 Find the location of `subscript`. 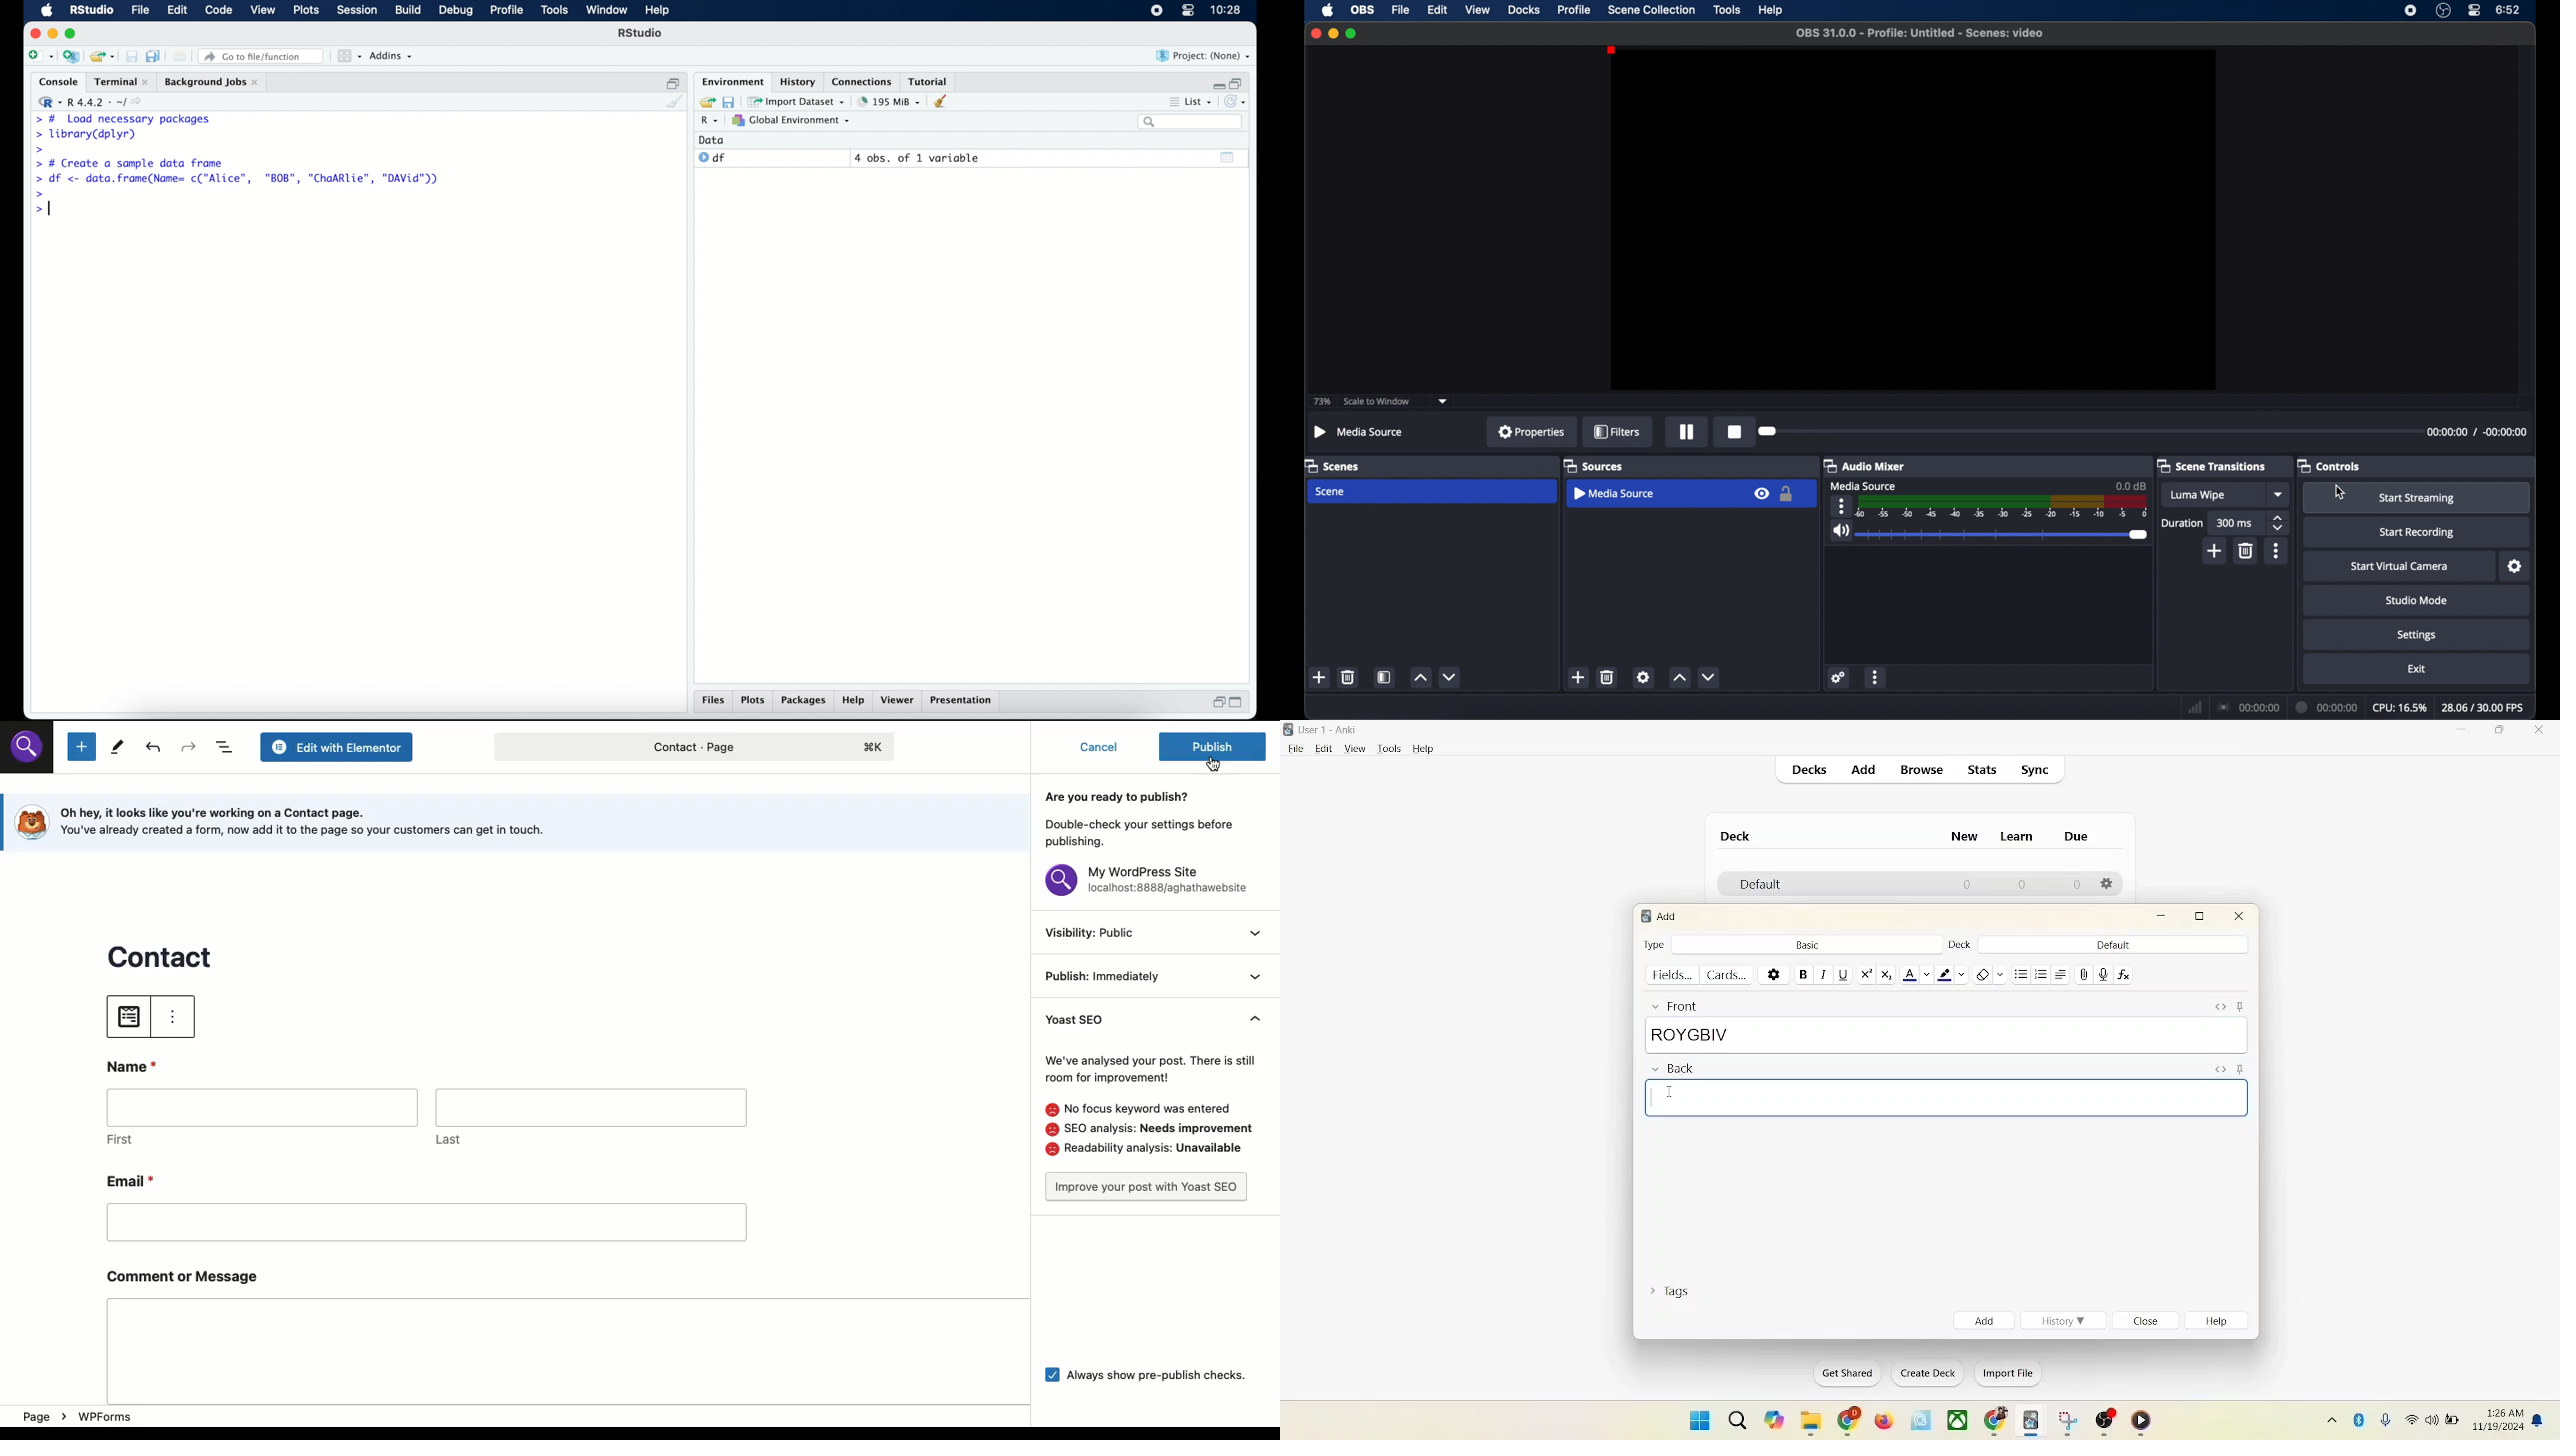

subscript is located at coordinates (1887, 975).